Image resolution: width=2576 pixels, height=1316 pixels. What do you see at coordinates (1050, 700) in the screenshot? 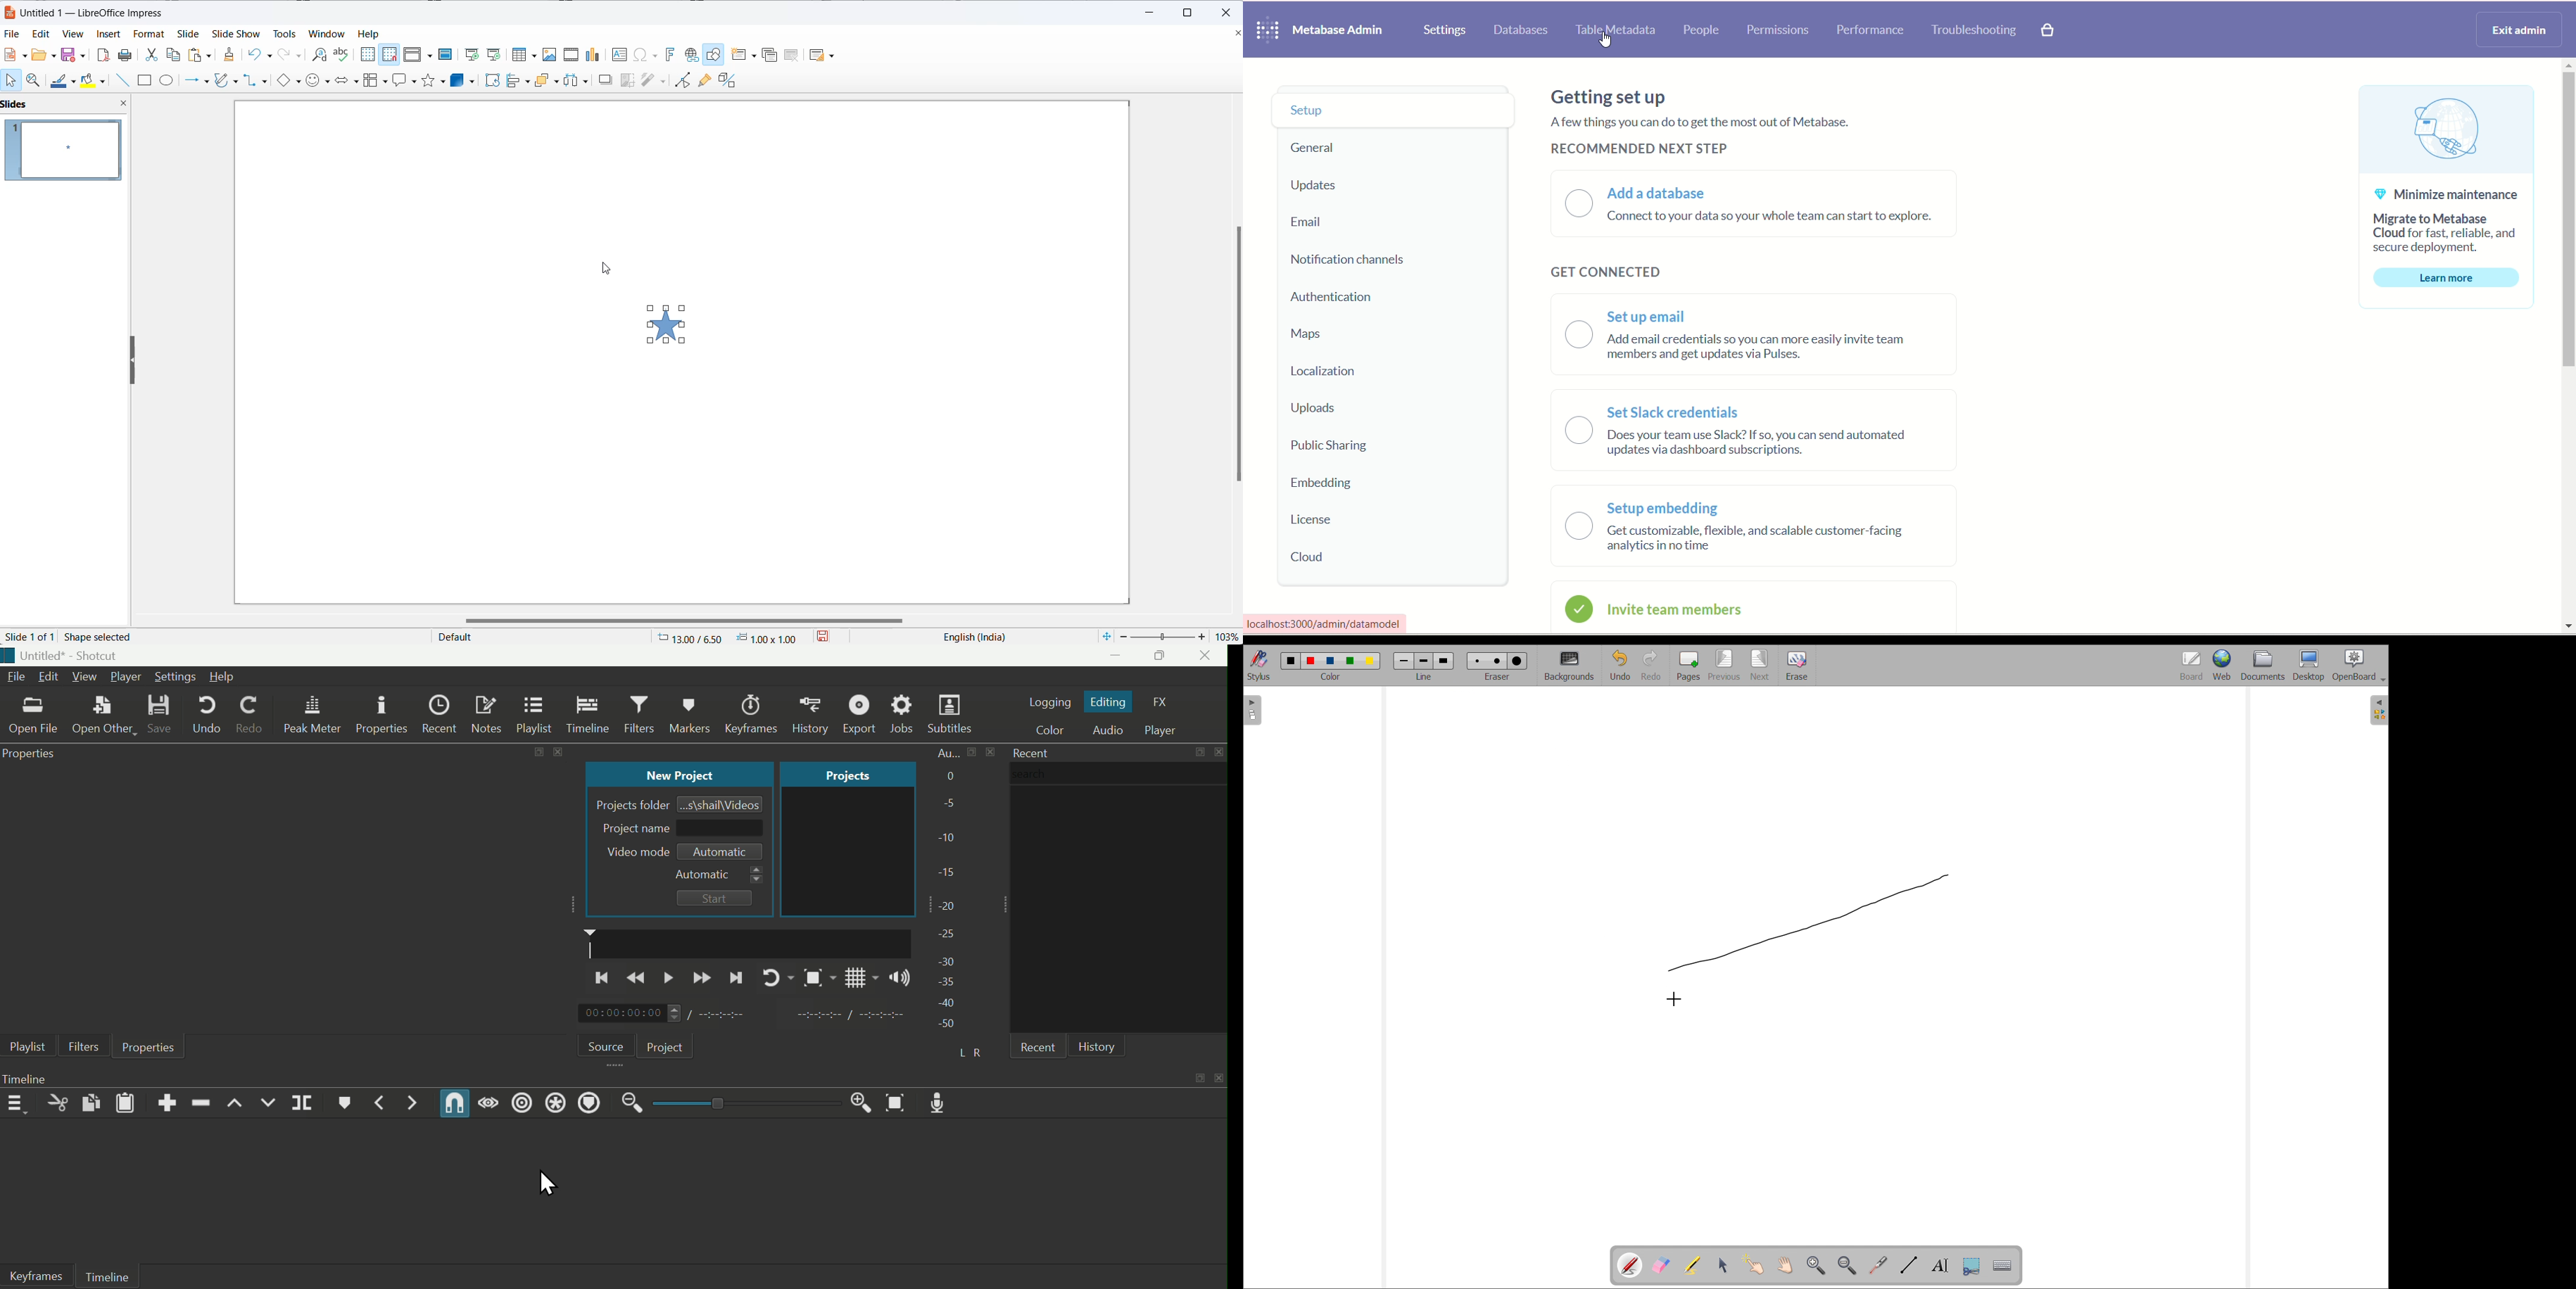
I see `Logging` at bounding box center [1050, 700].